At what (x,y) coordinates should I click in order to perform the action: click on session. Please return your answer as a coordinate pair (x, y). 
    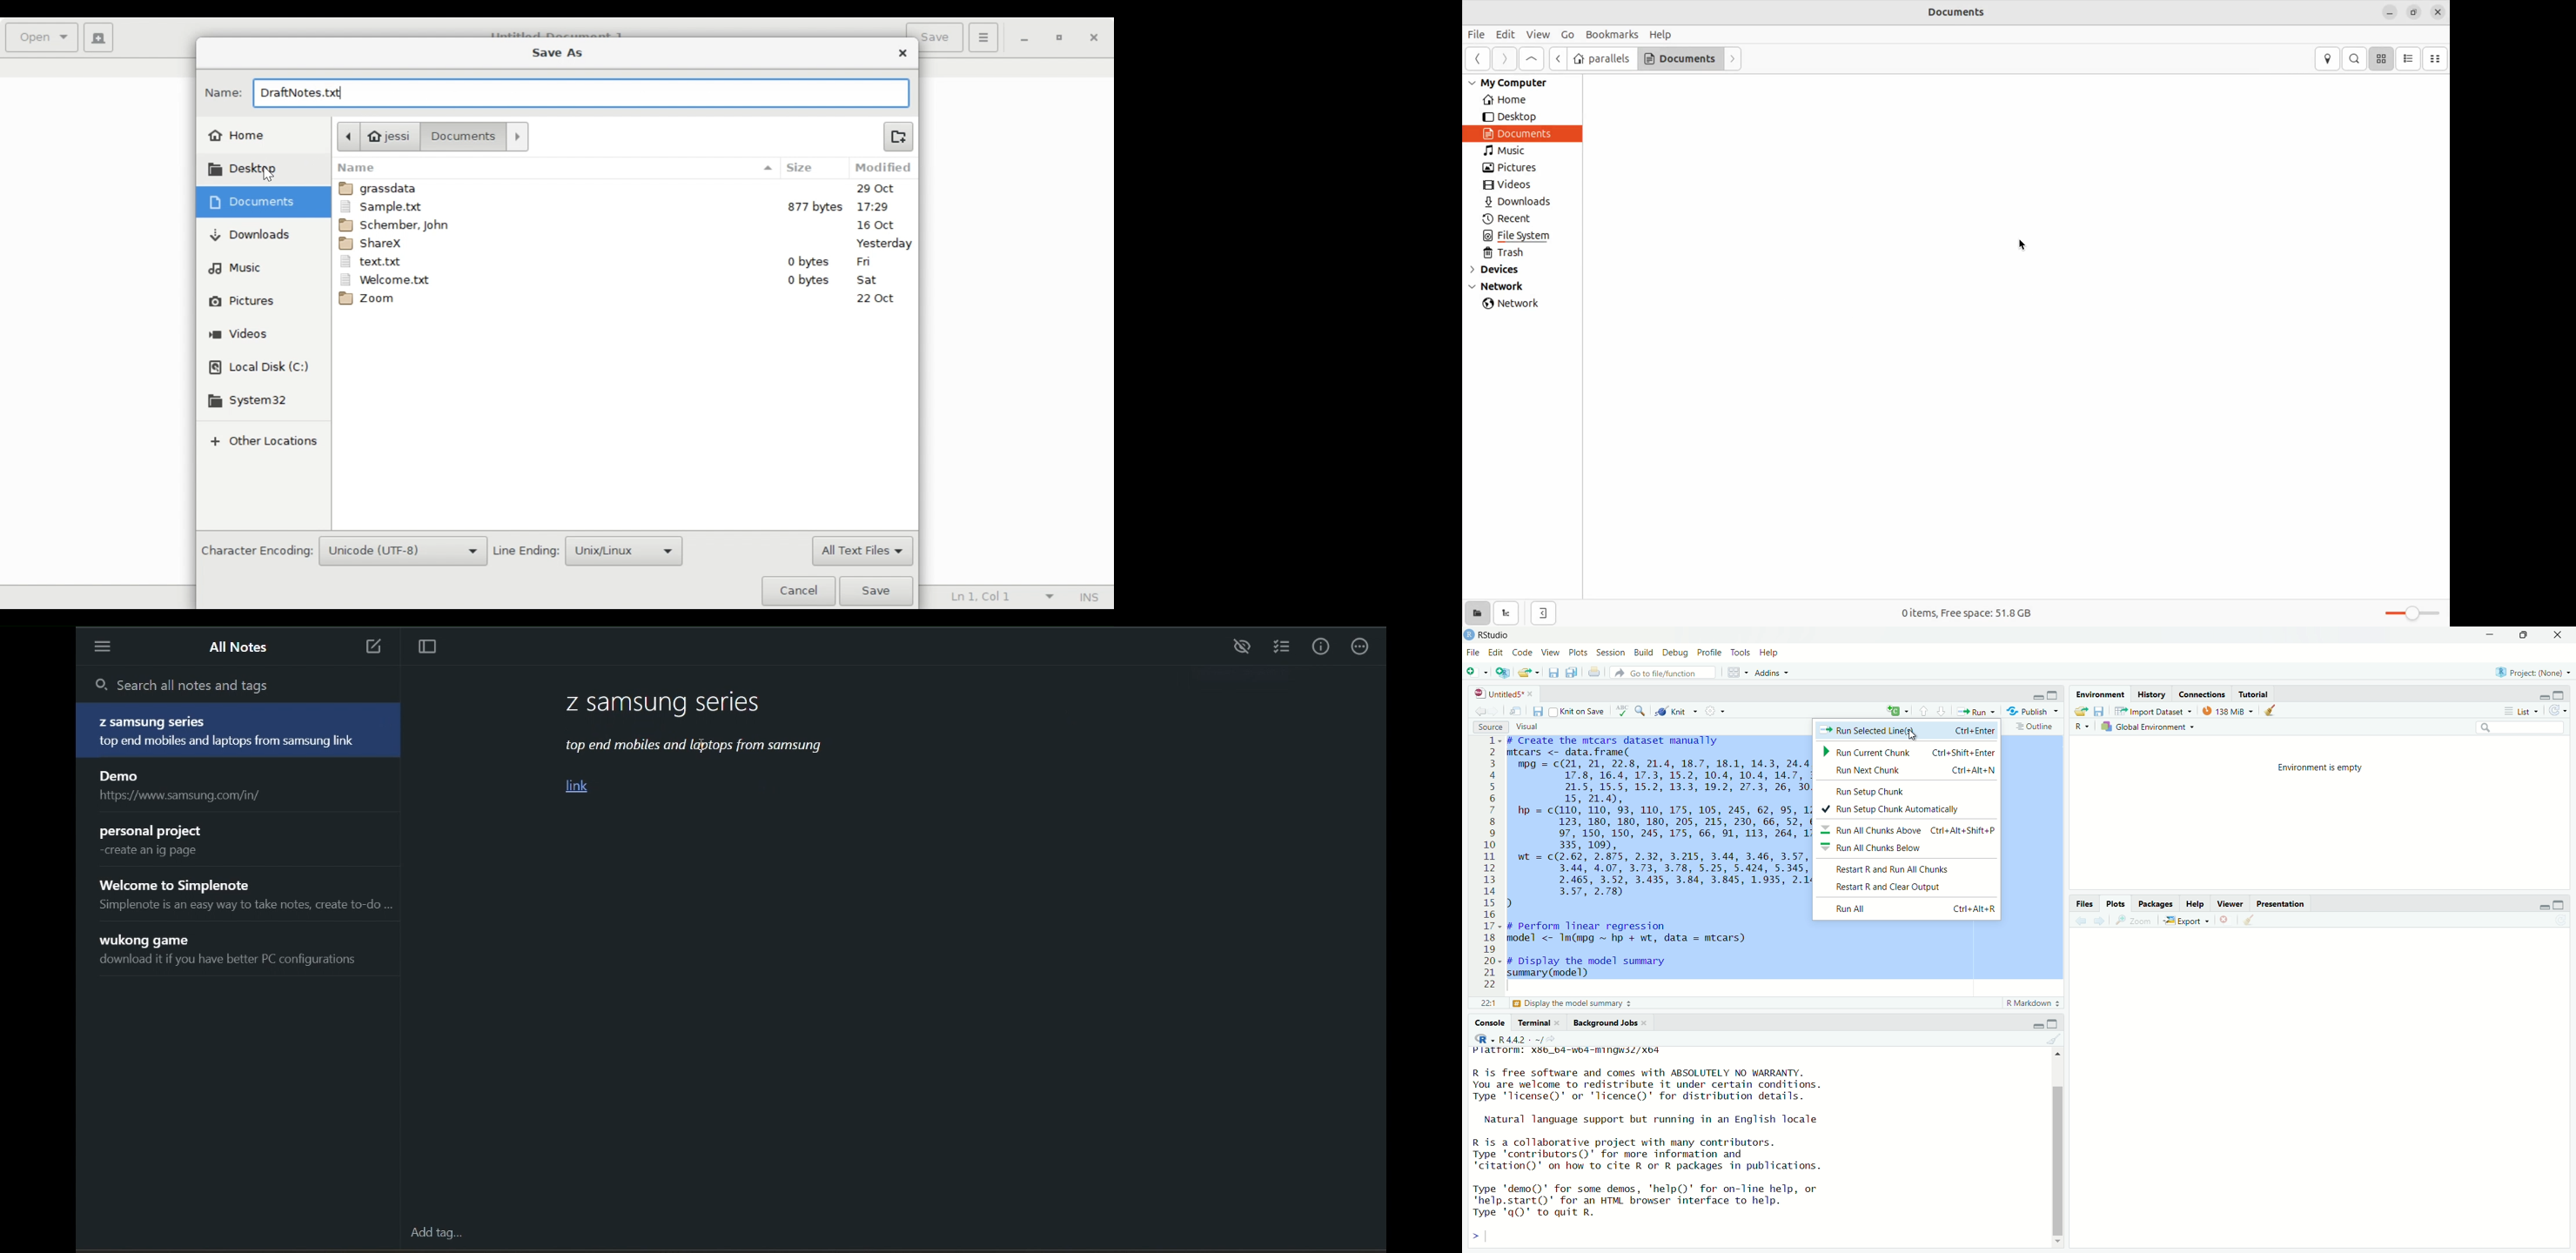
    Looking at the image, I should click on (1611, 653).